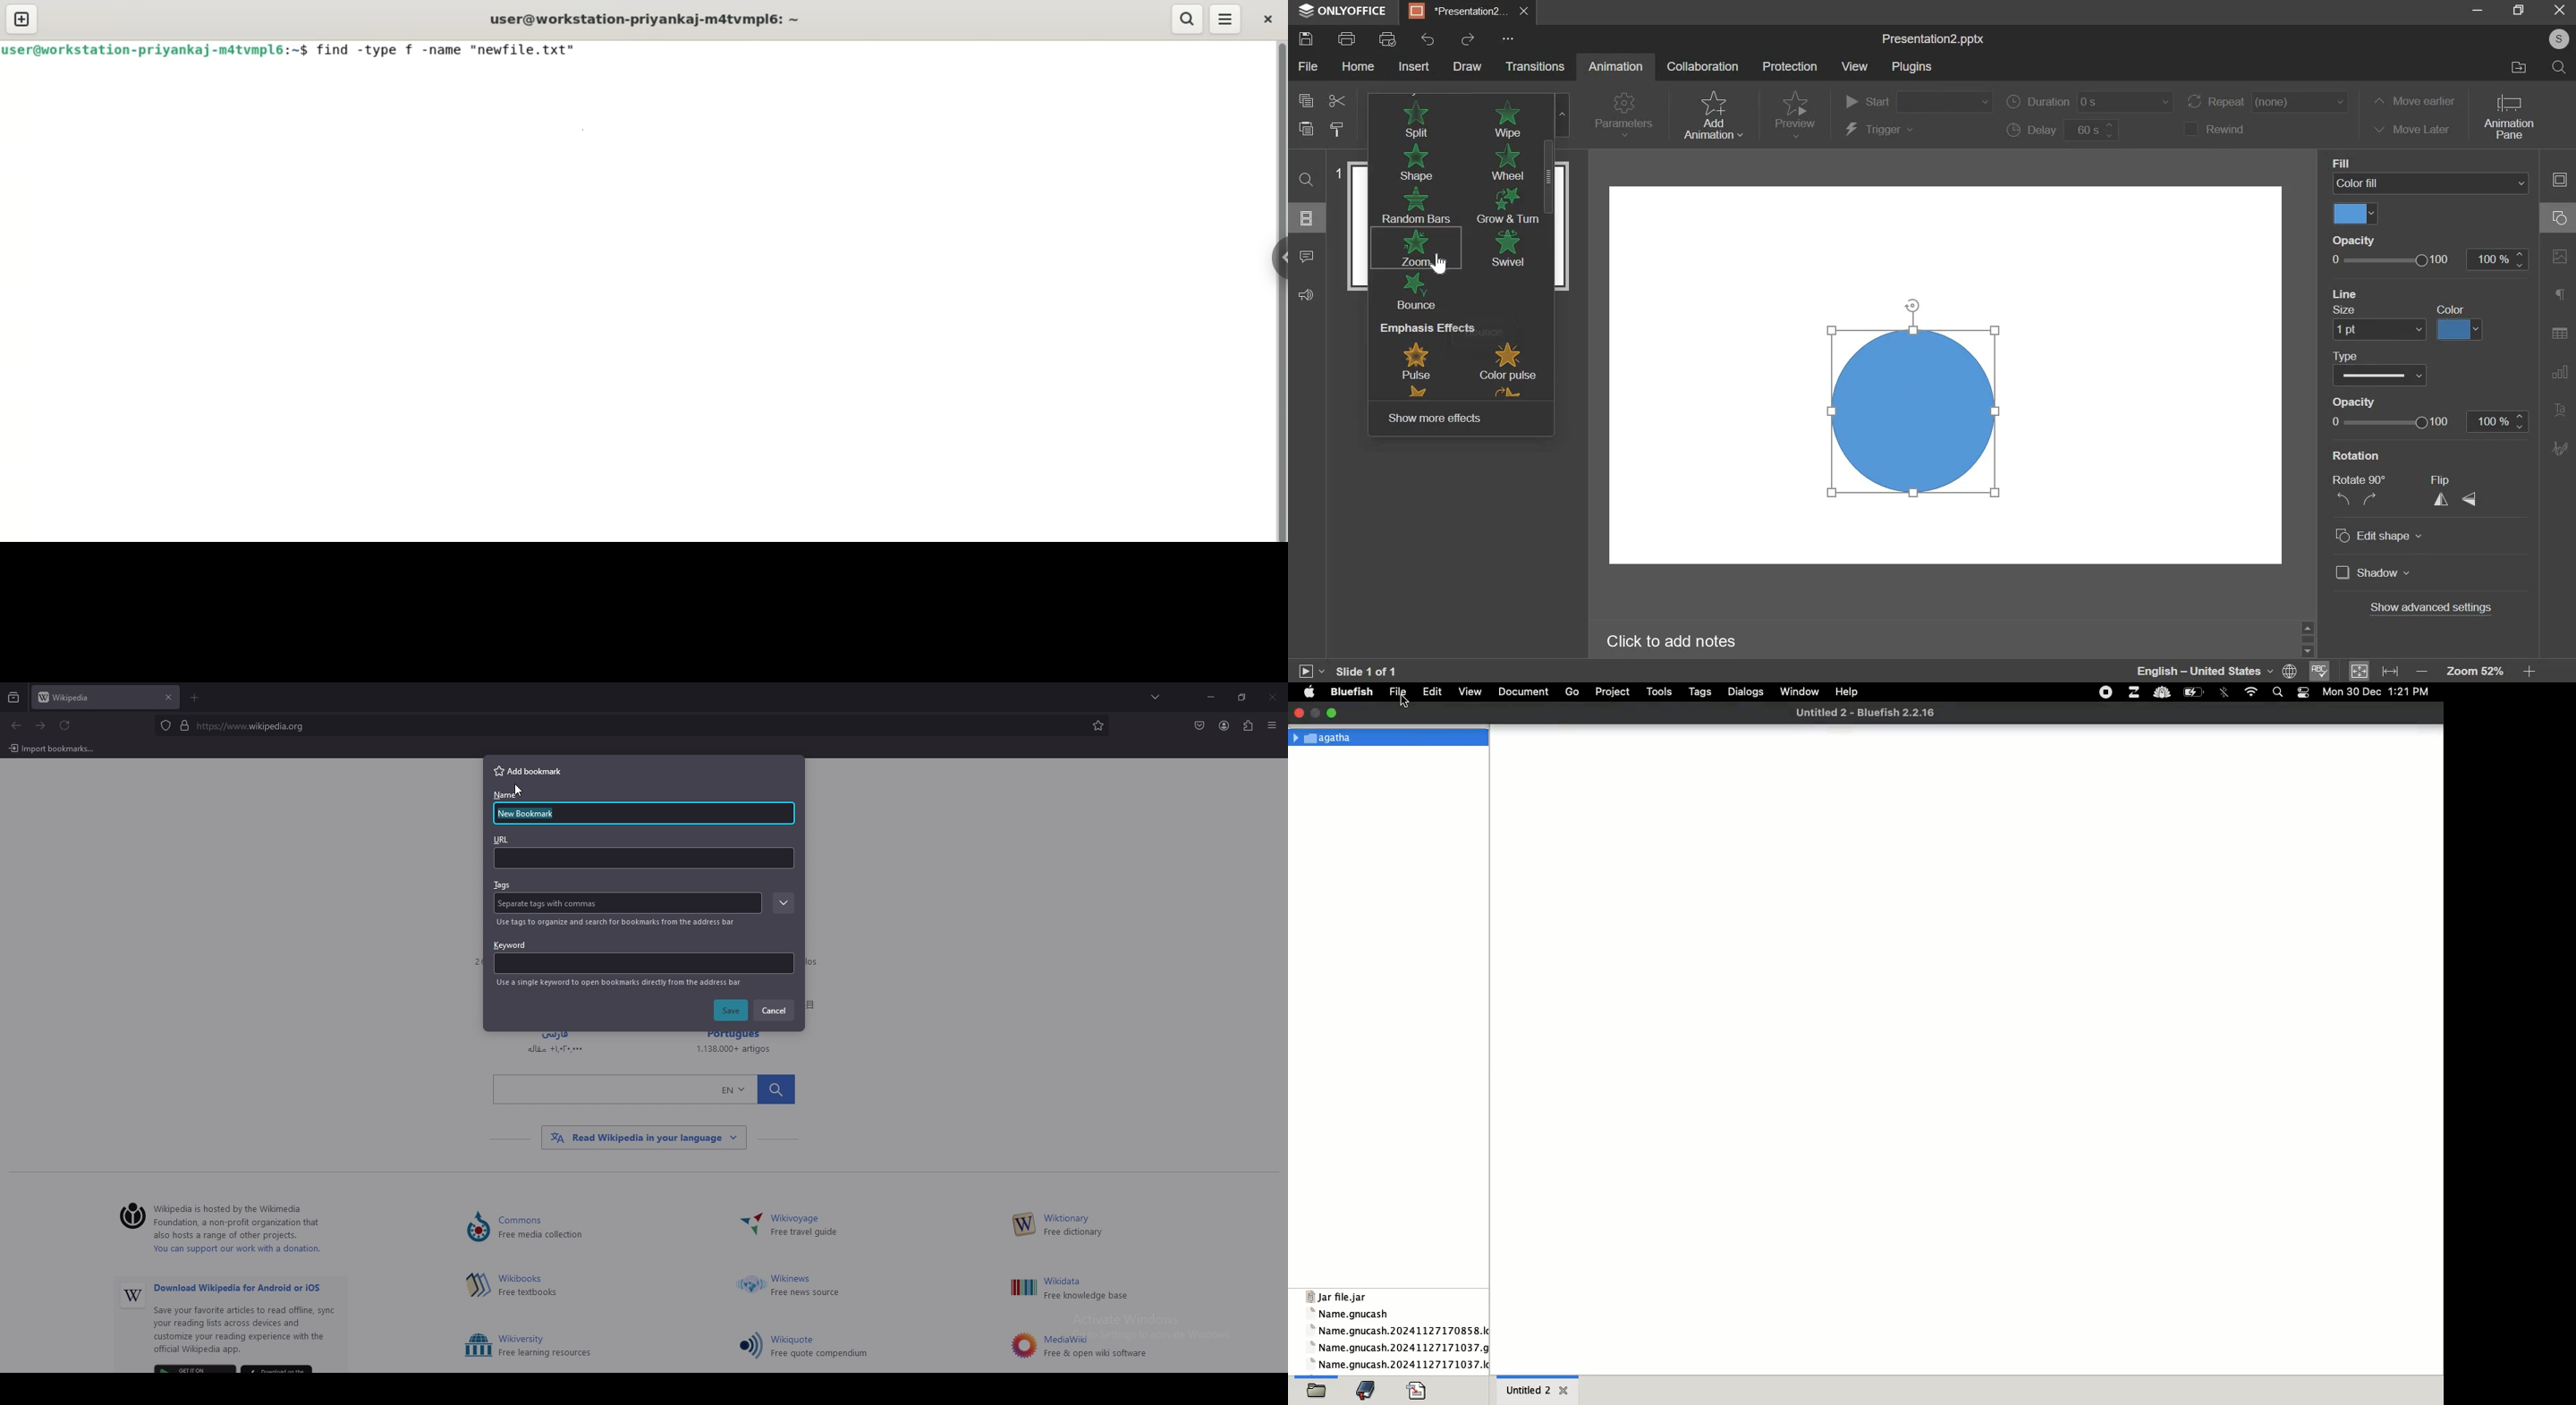 This screenshot has width=2576, height=1428. What do you see at coordinates (1073, 1226) in the screenshot?
I see `W—
Free dictionary` at bounding box center [1073, 1226].